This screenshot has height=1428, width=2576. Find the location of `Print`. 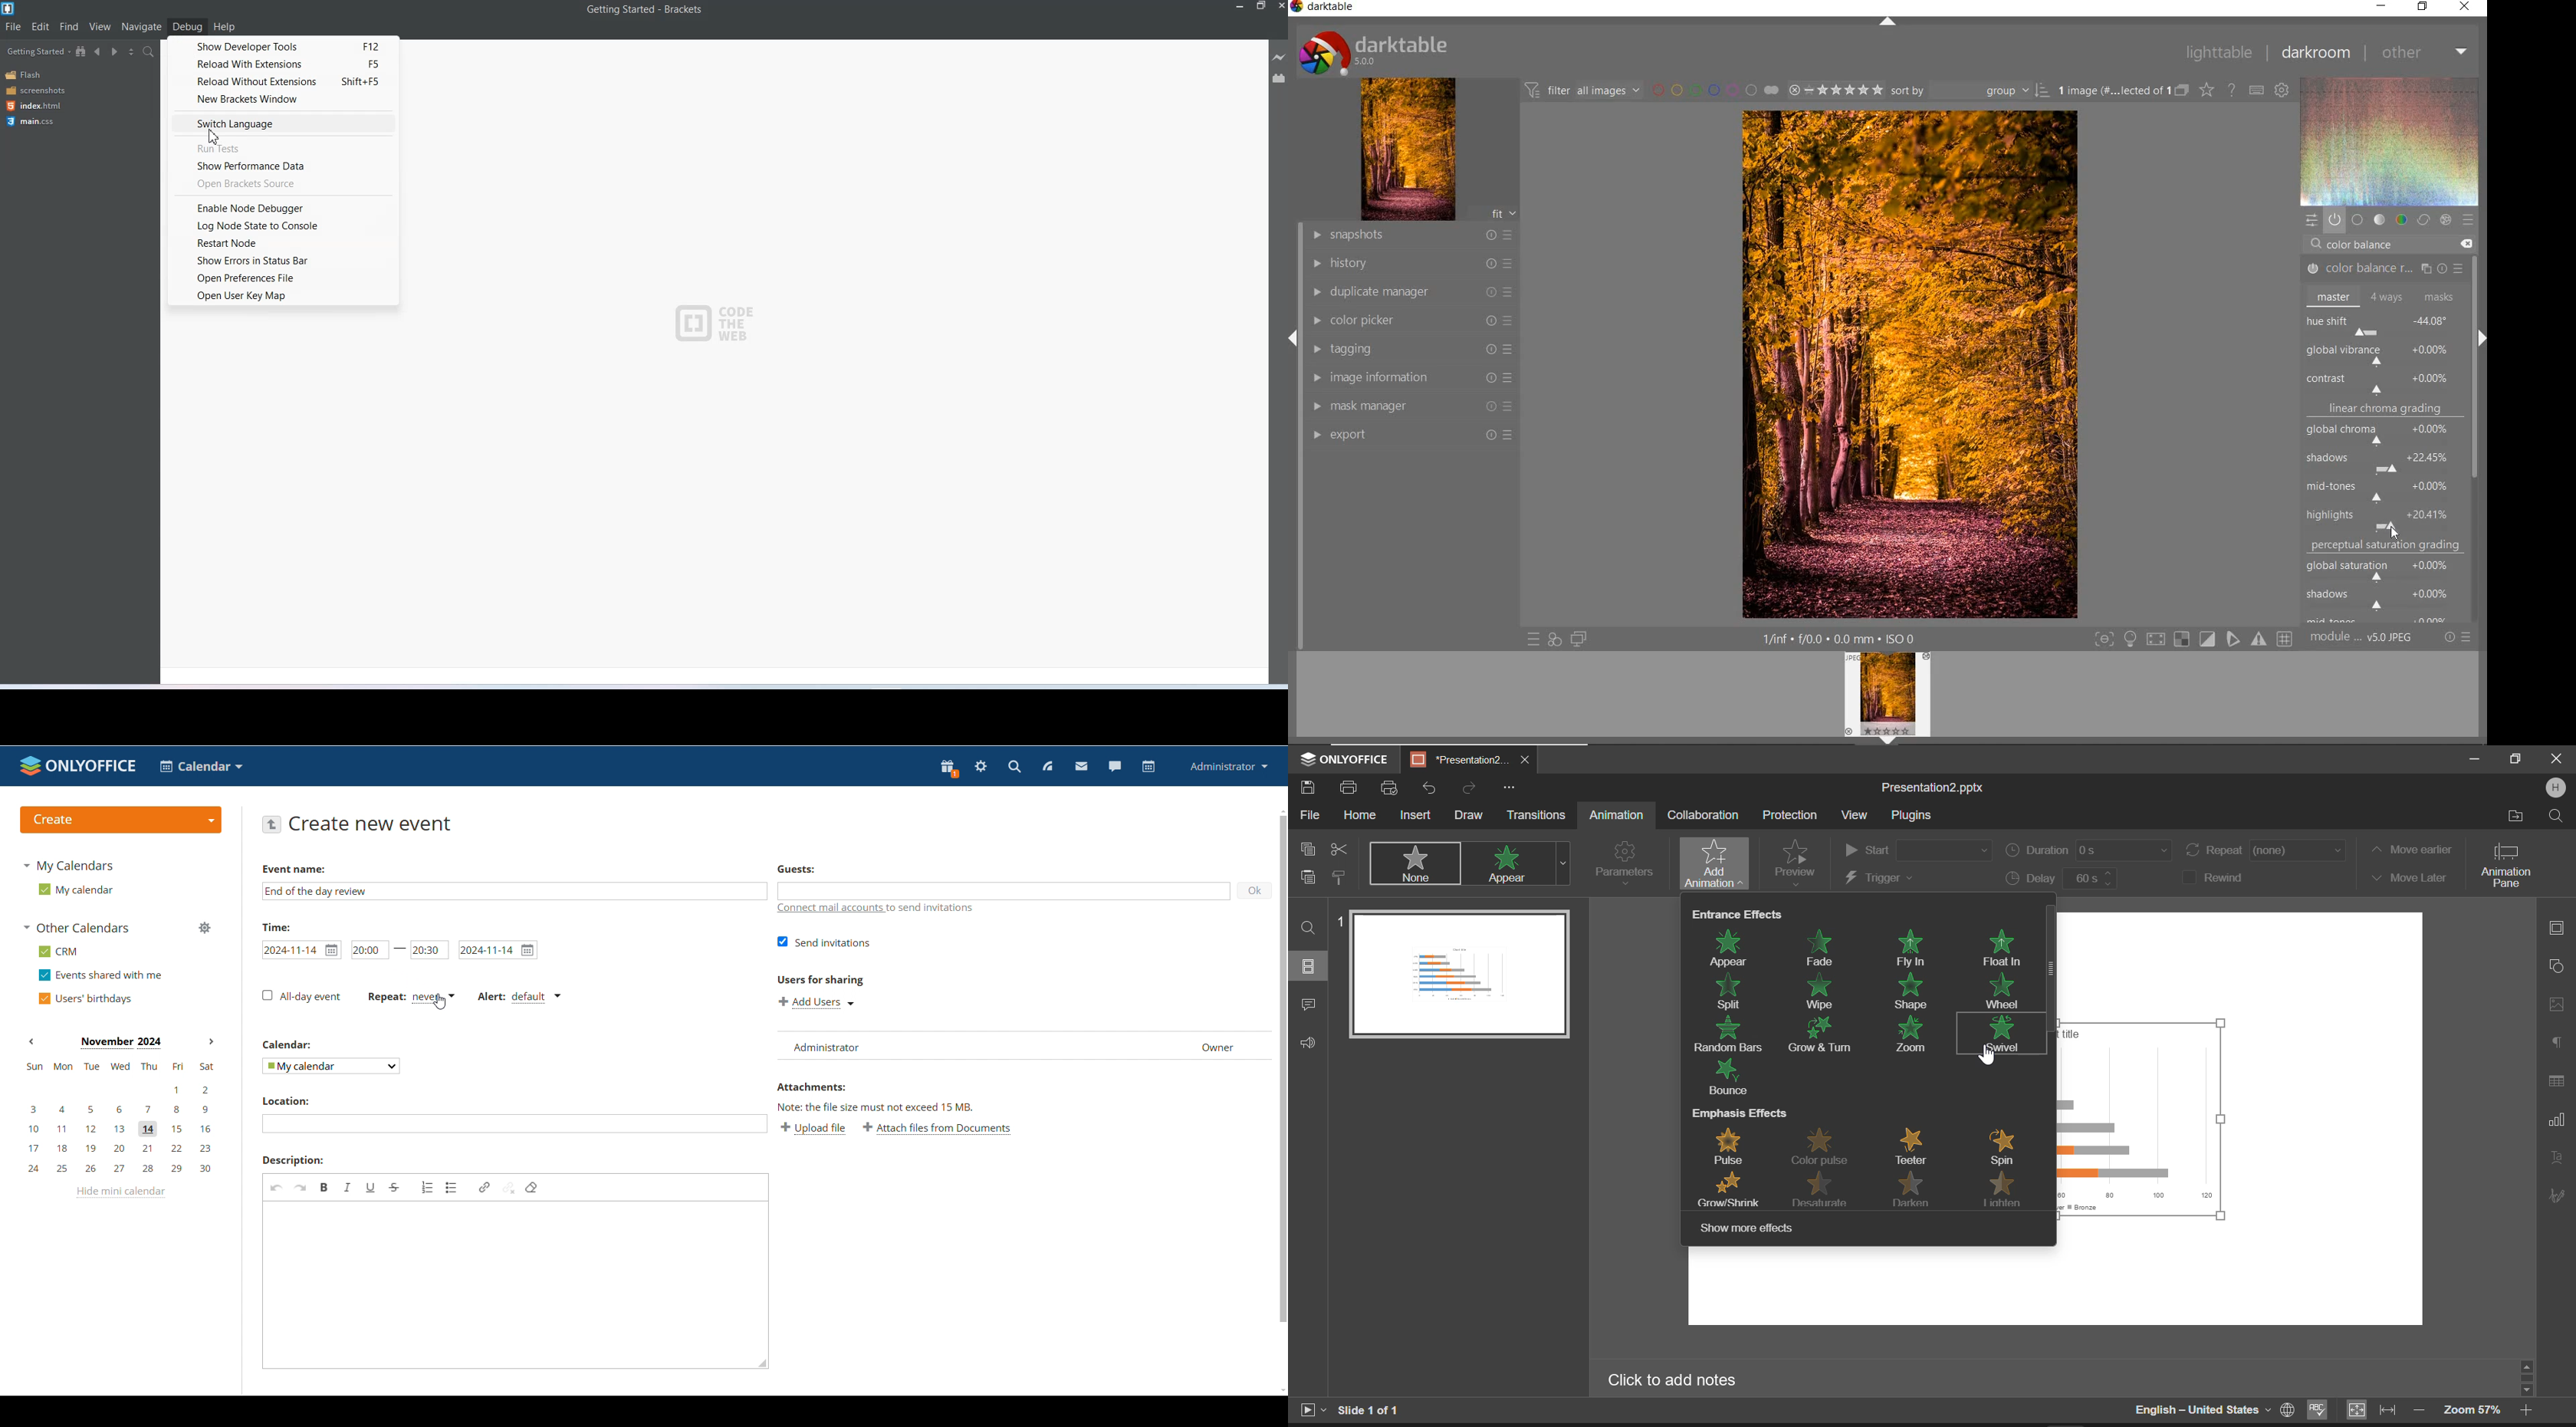

Print is located at coordinates (1351, 789).